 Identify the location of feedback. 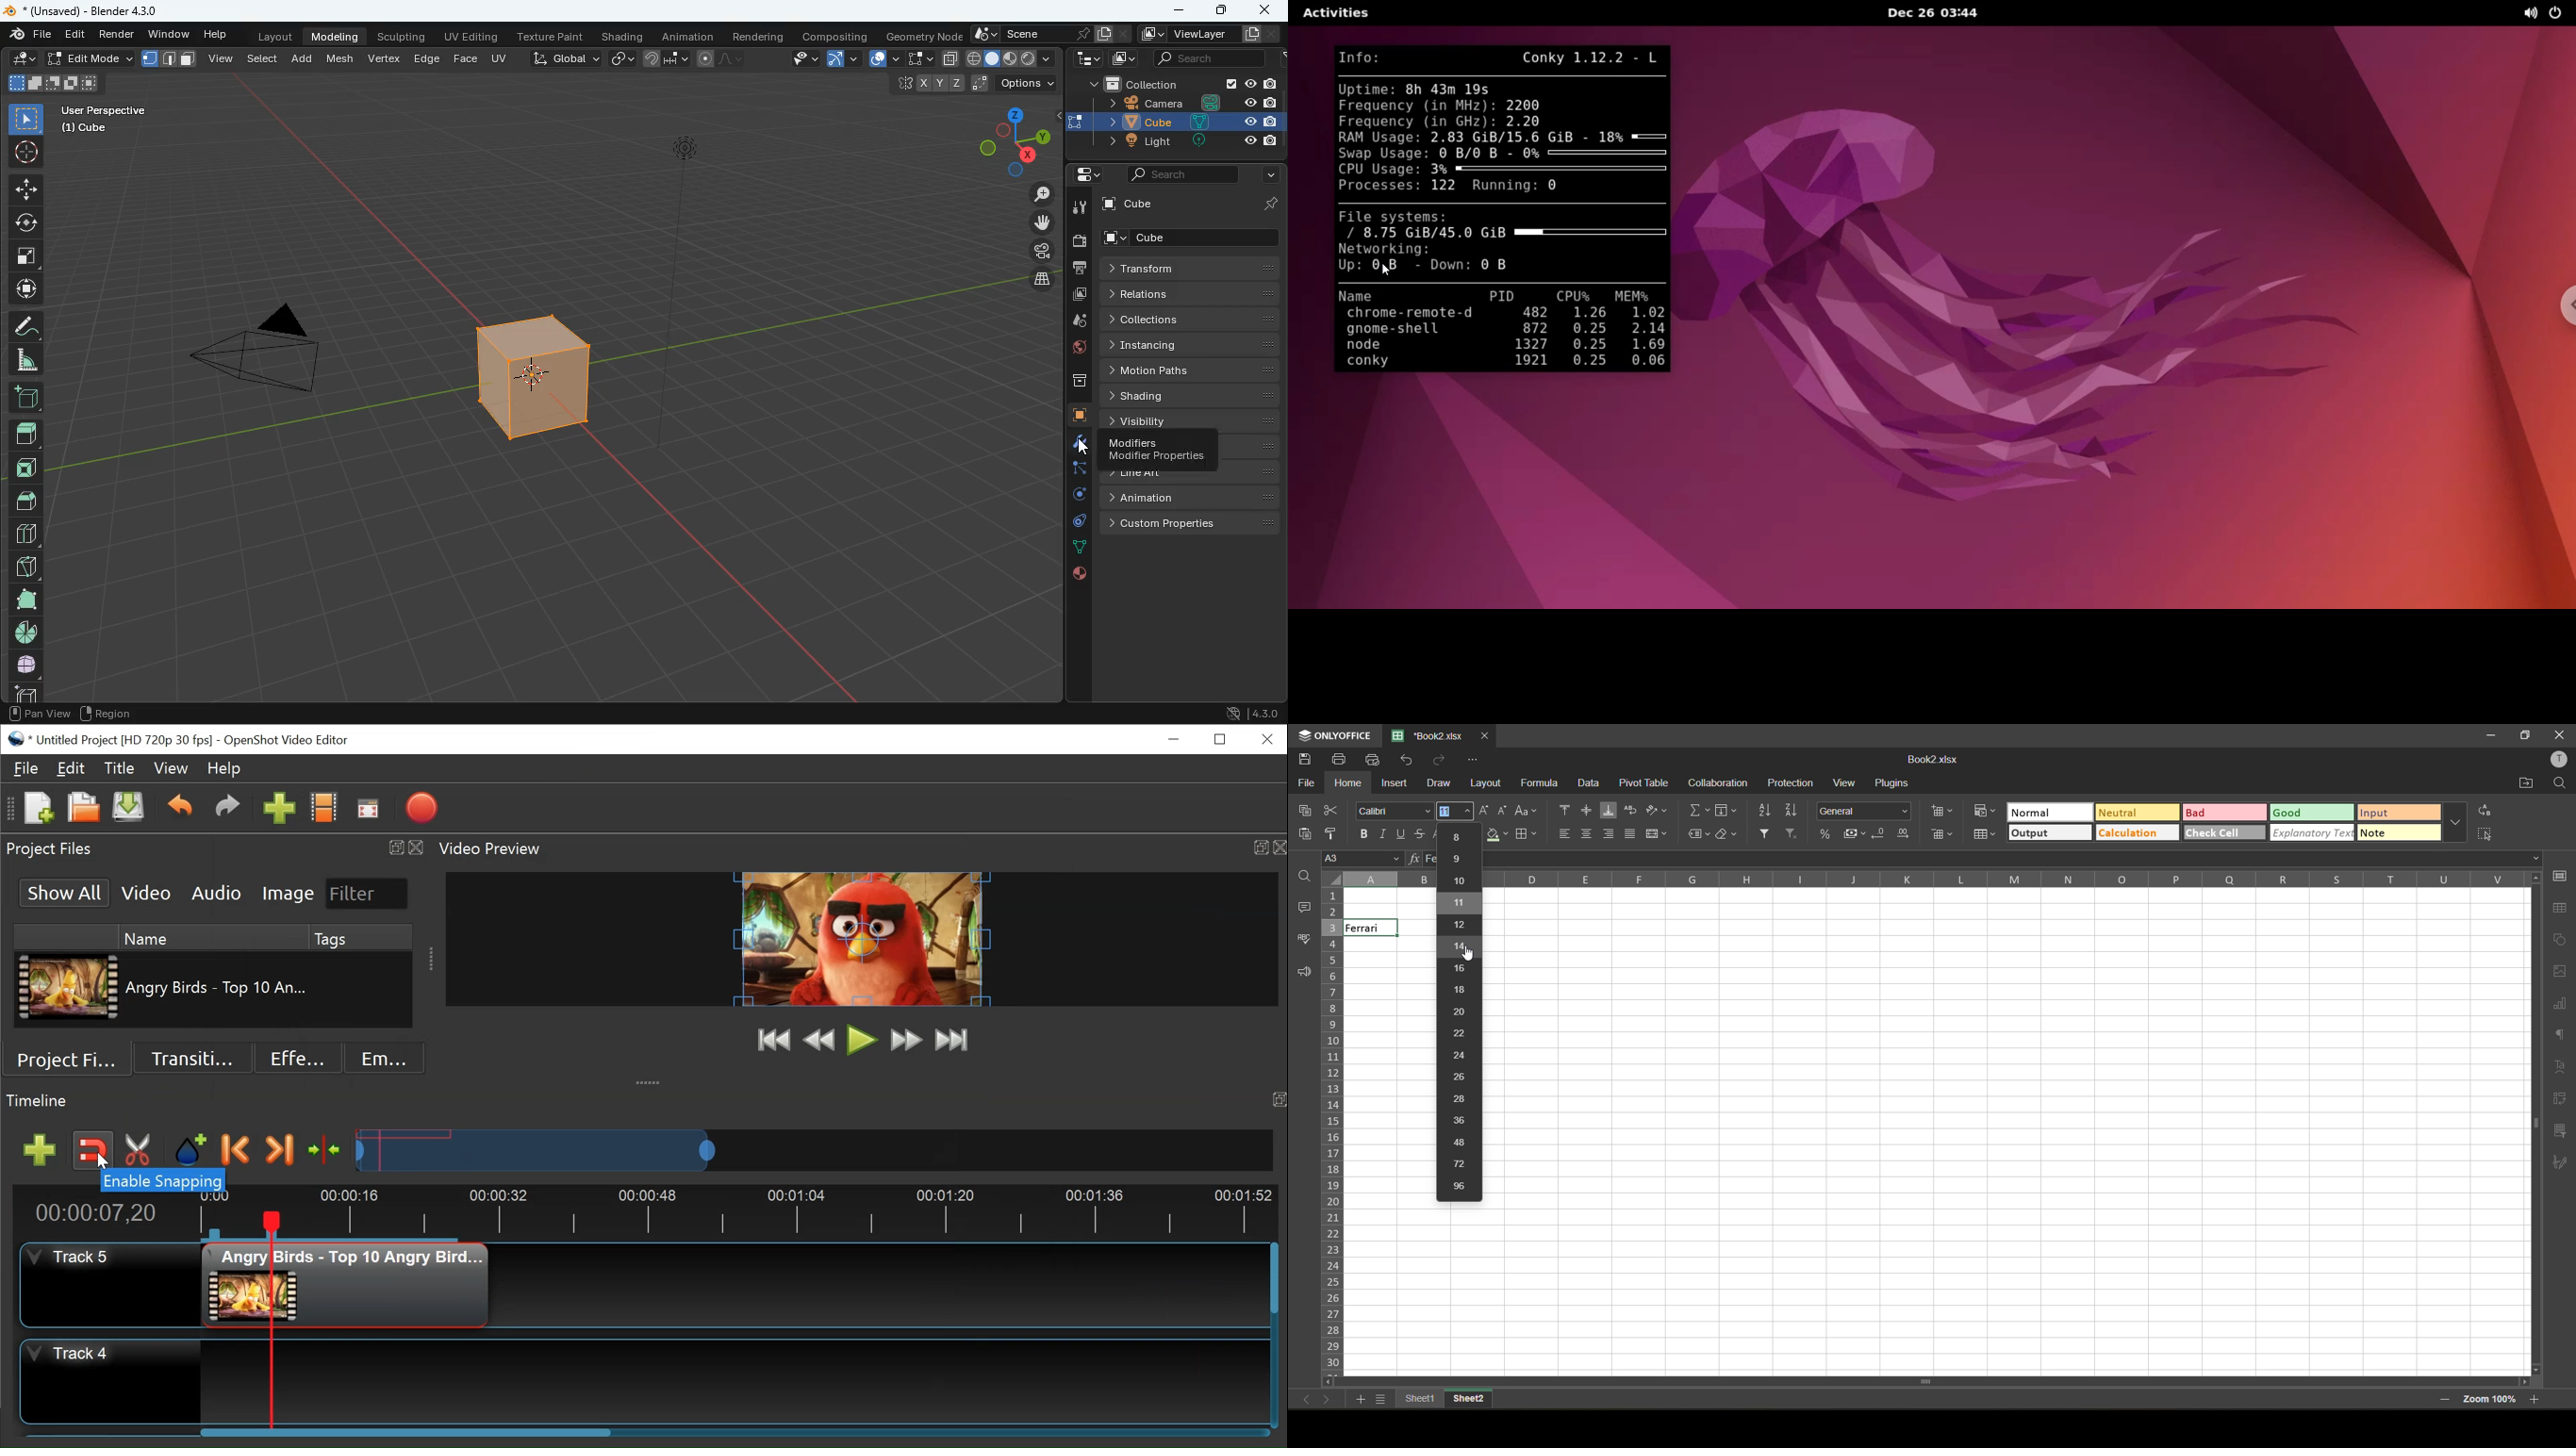
(1304, 973).